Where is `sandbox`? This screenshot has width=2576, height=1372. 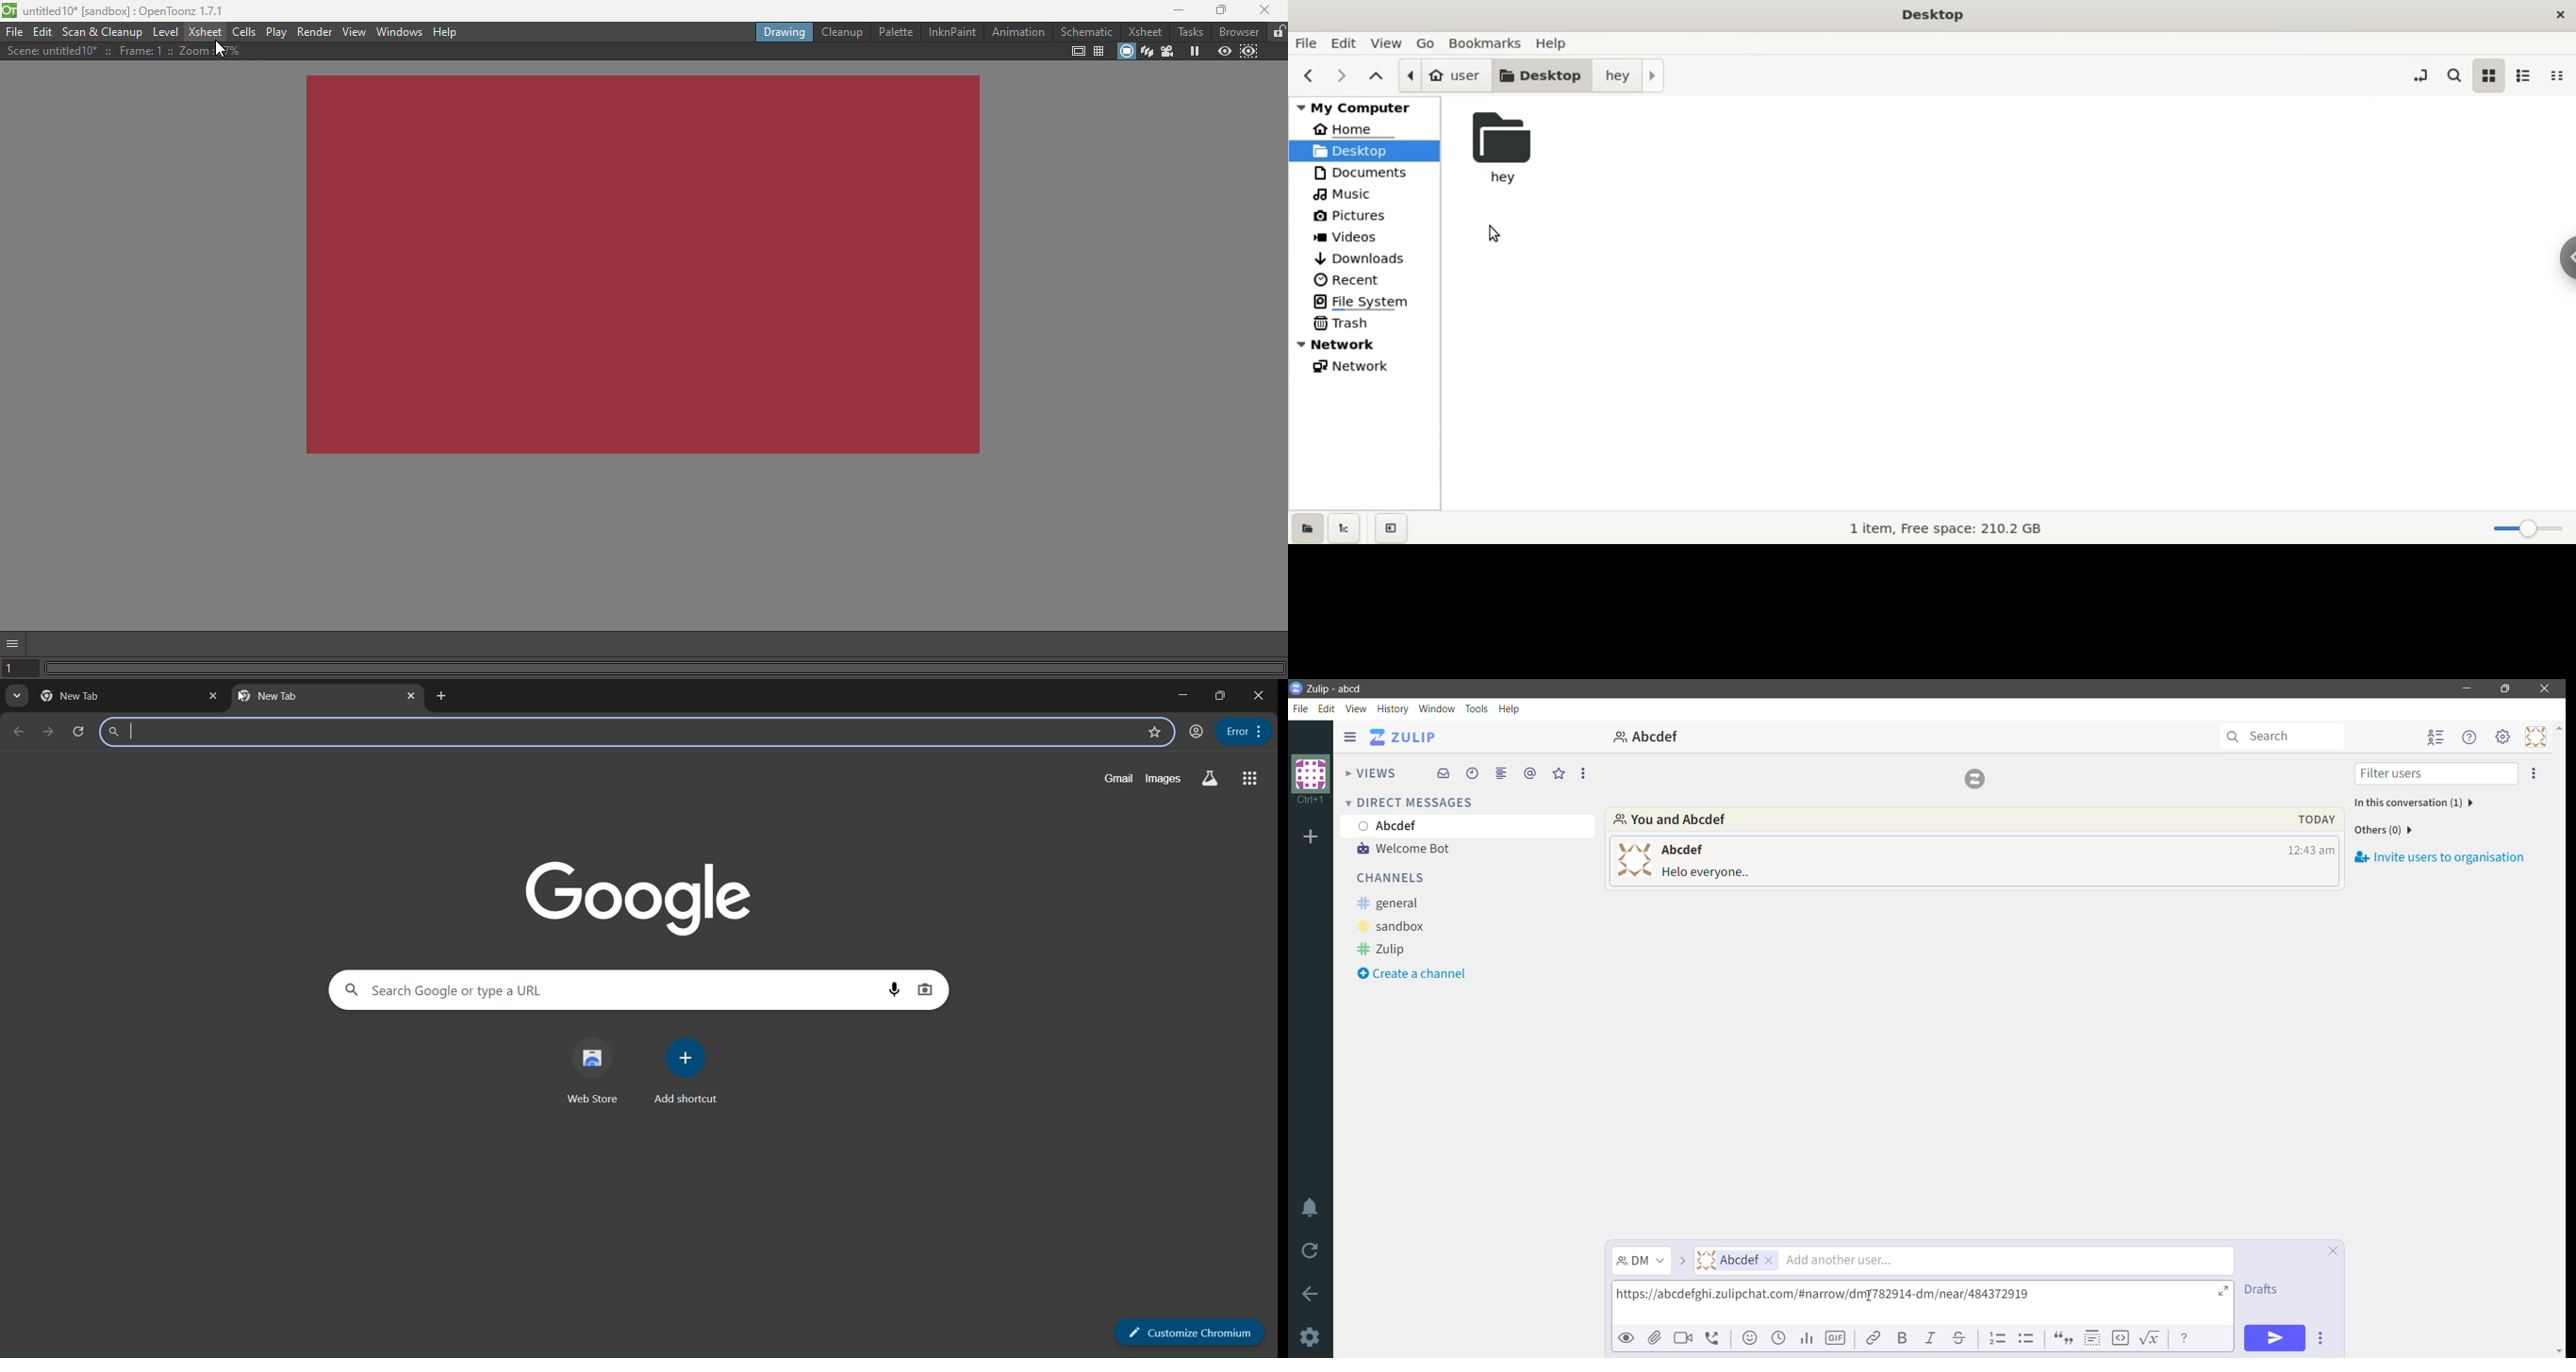 sandbox is located at coordinates (1399, 926).